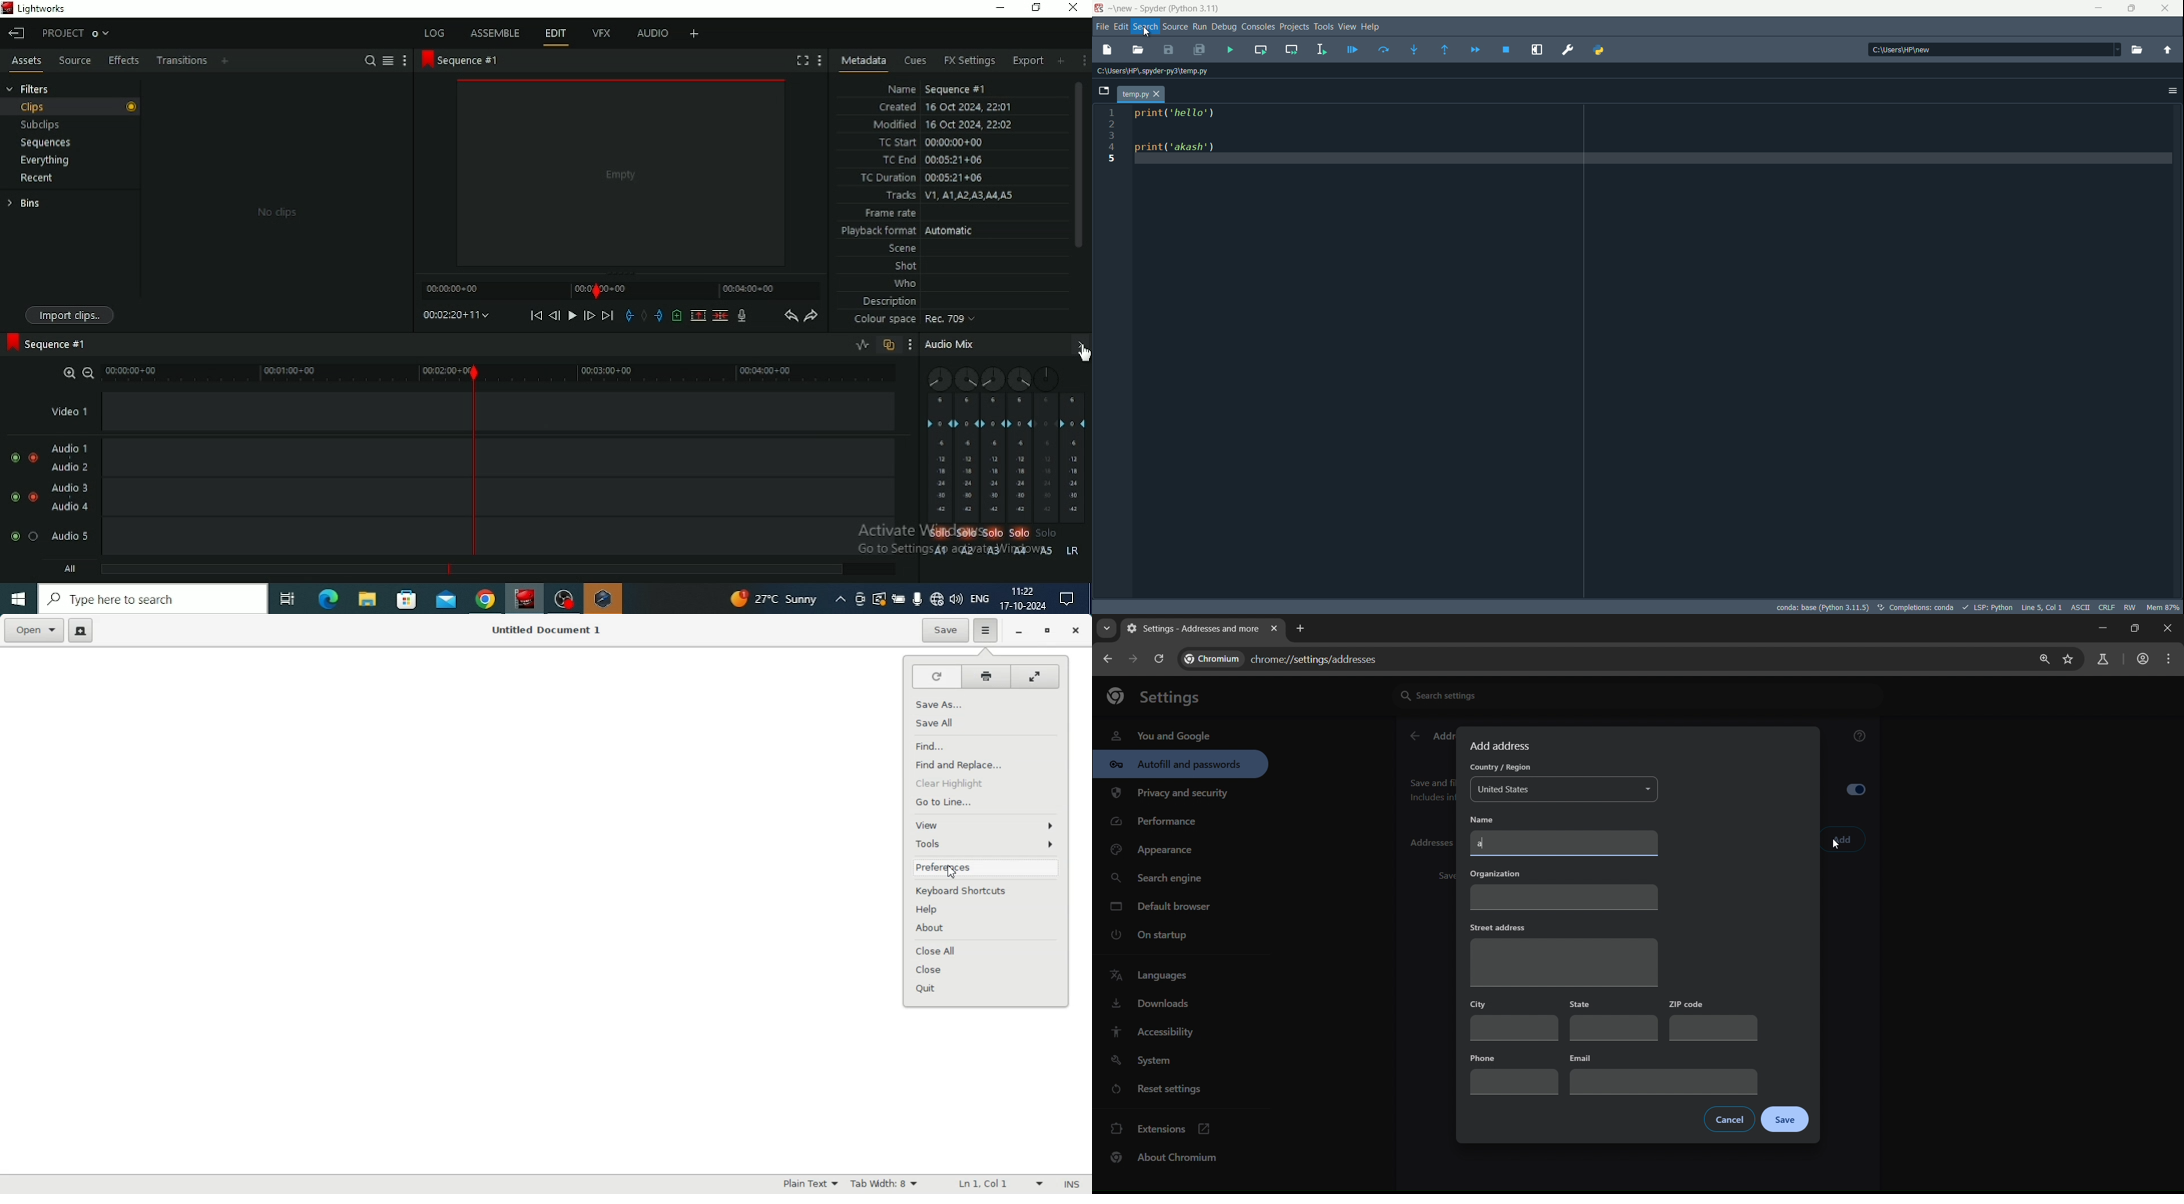 Image resolution: width=2184 pixels, height=1204 pixels. What do you see at coordinates (476, 537) in the screenshot?
I see `Audio 5` at bounding box center [476, 537].